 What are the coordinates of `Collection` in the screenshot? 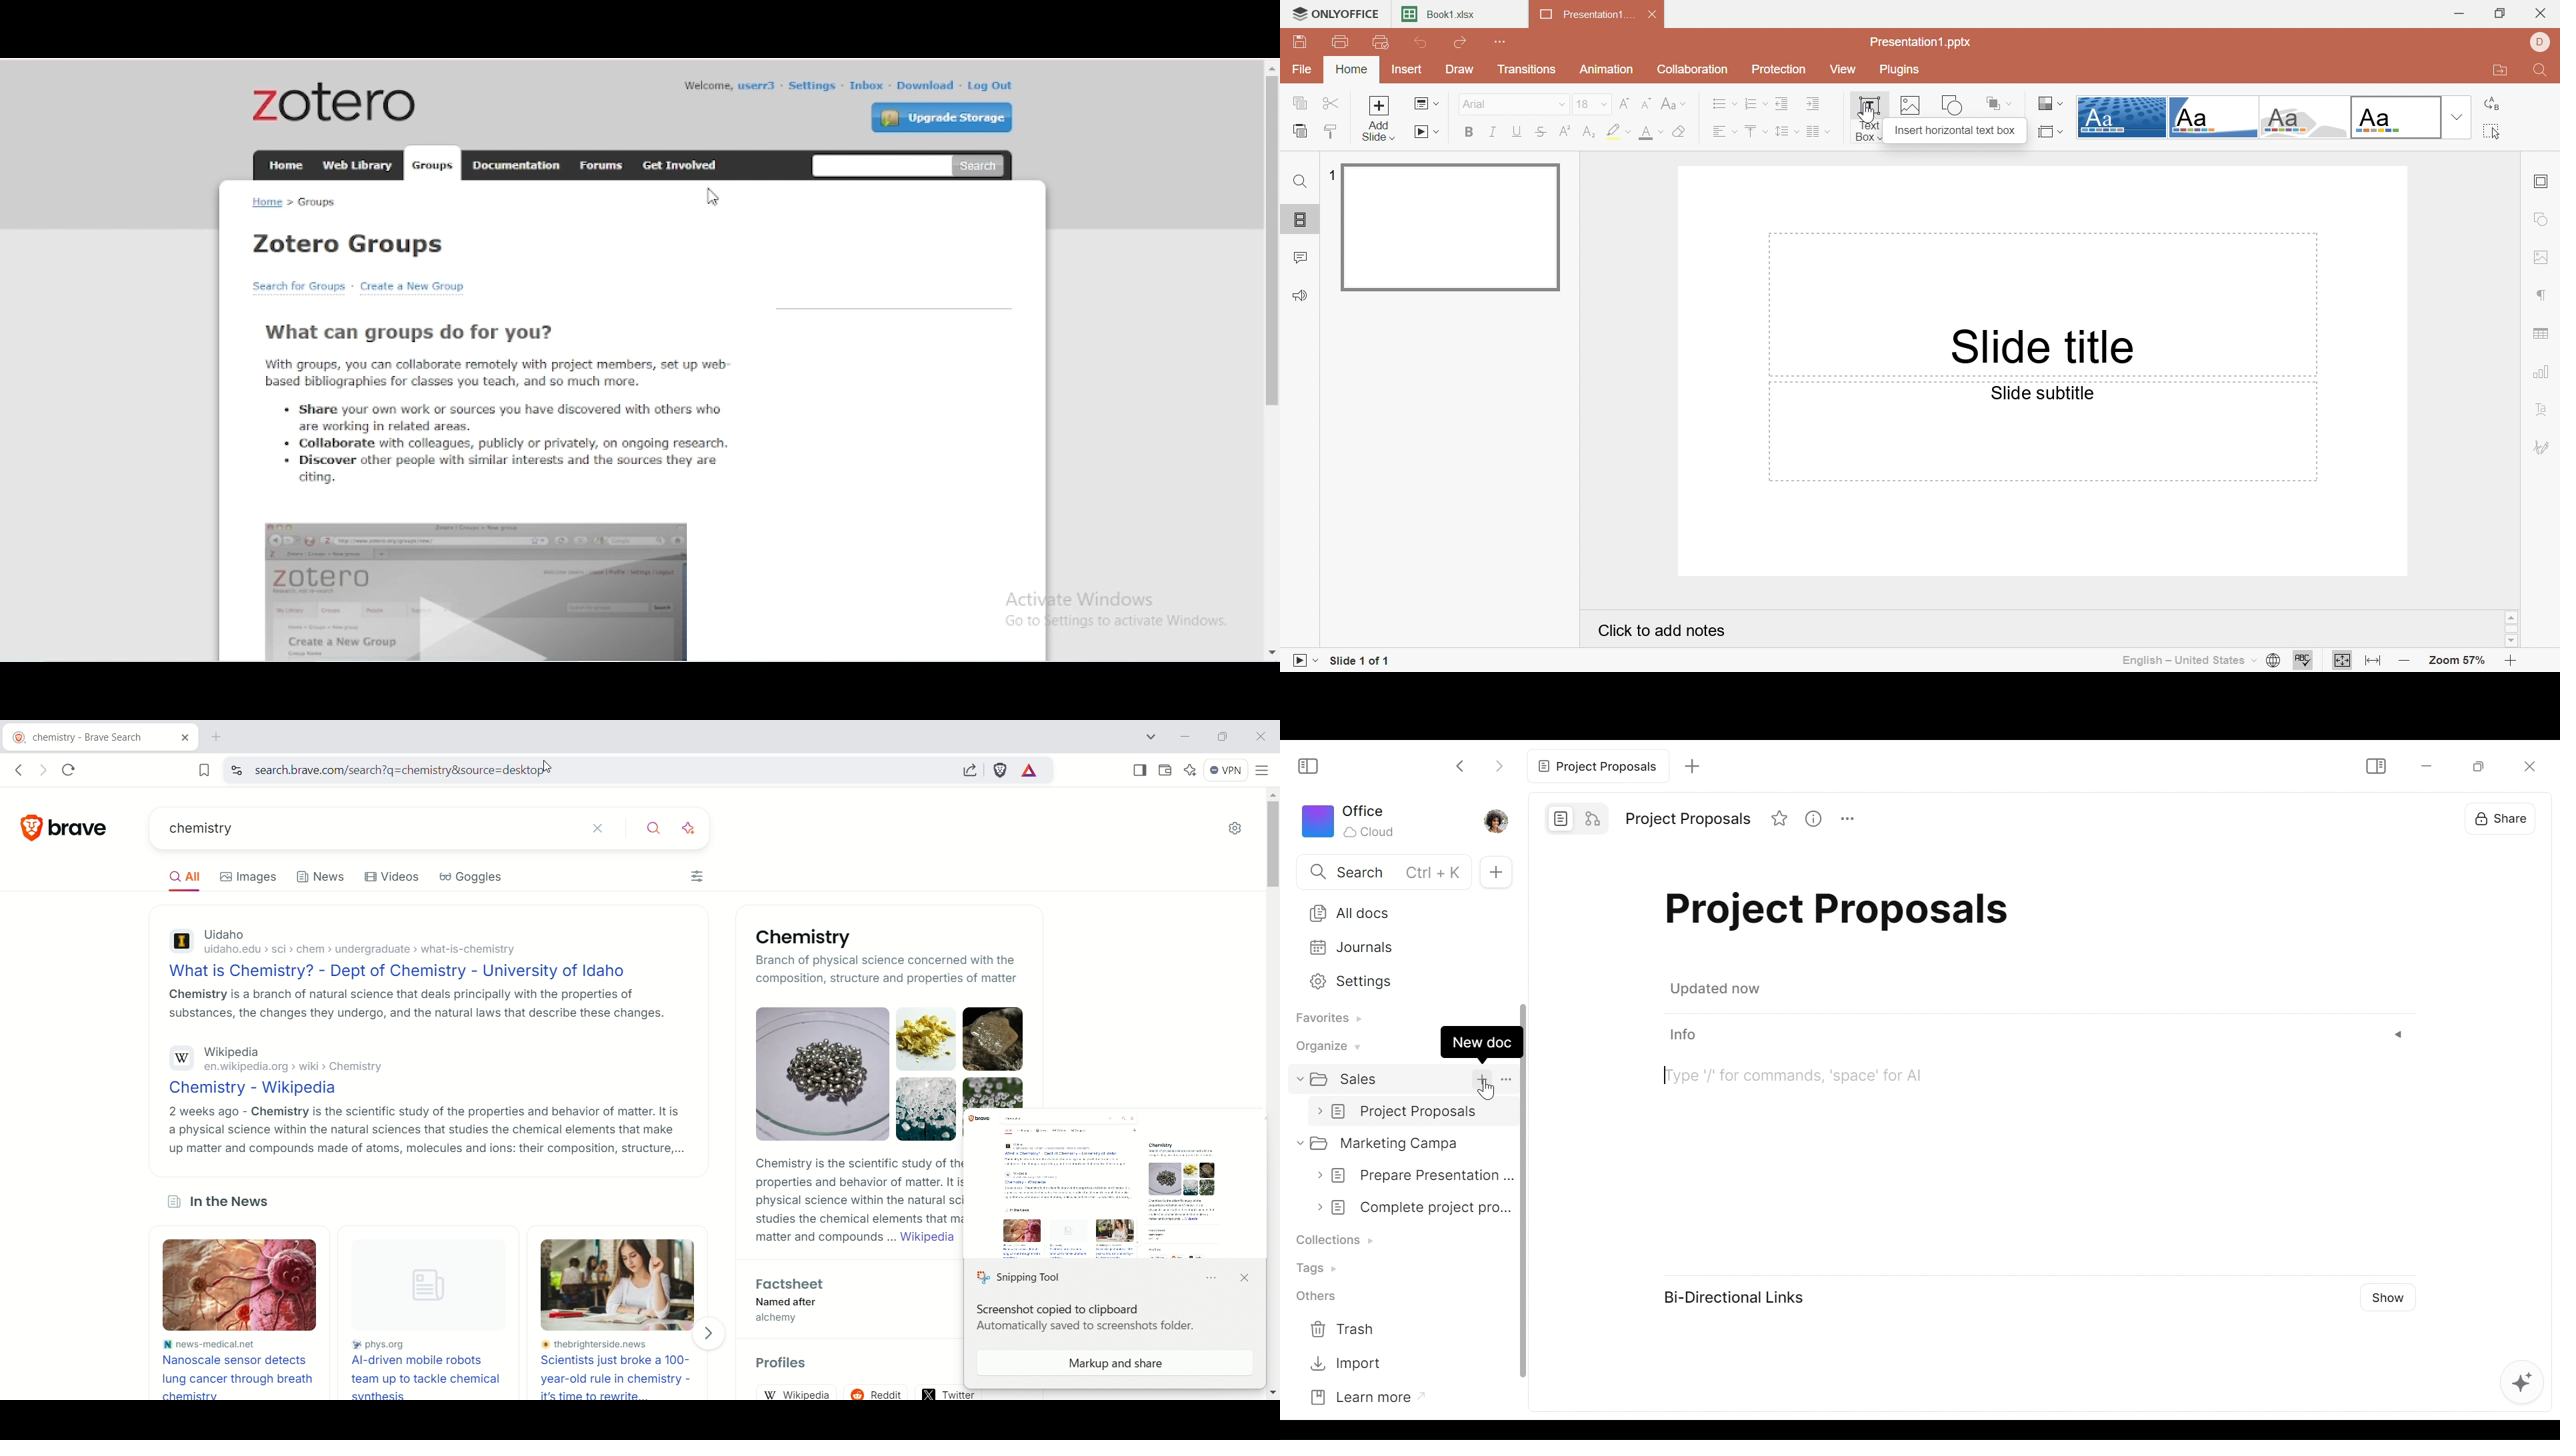 It's located at (1341, 1239).